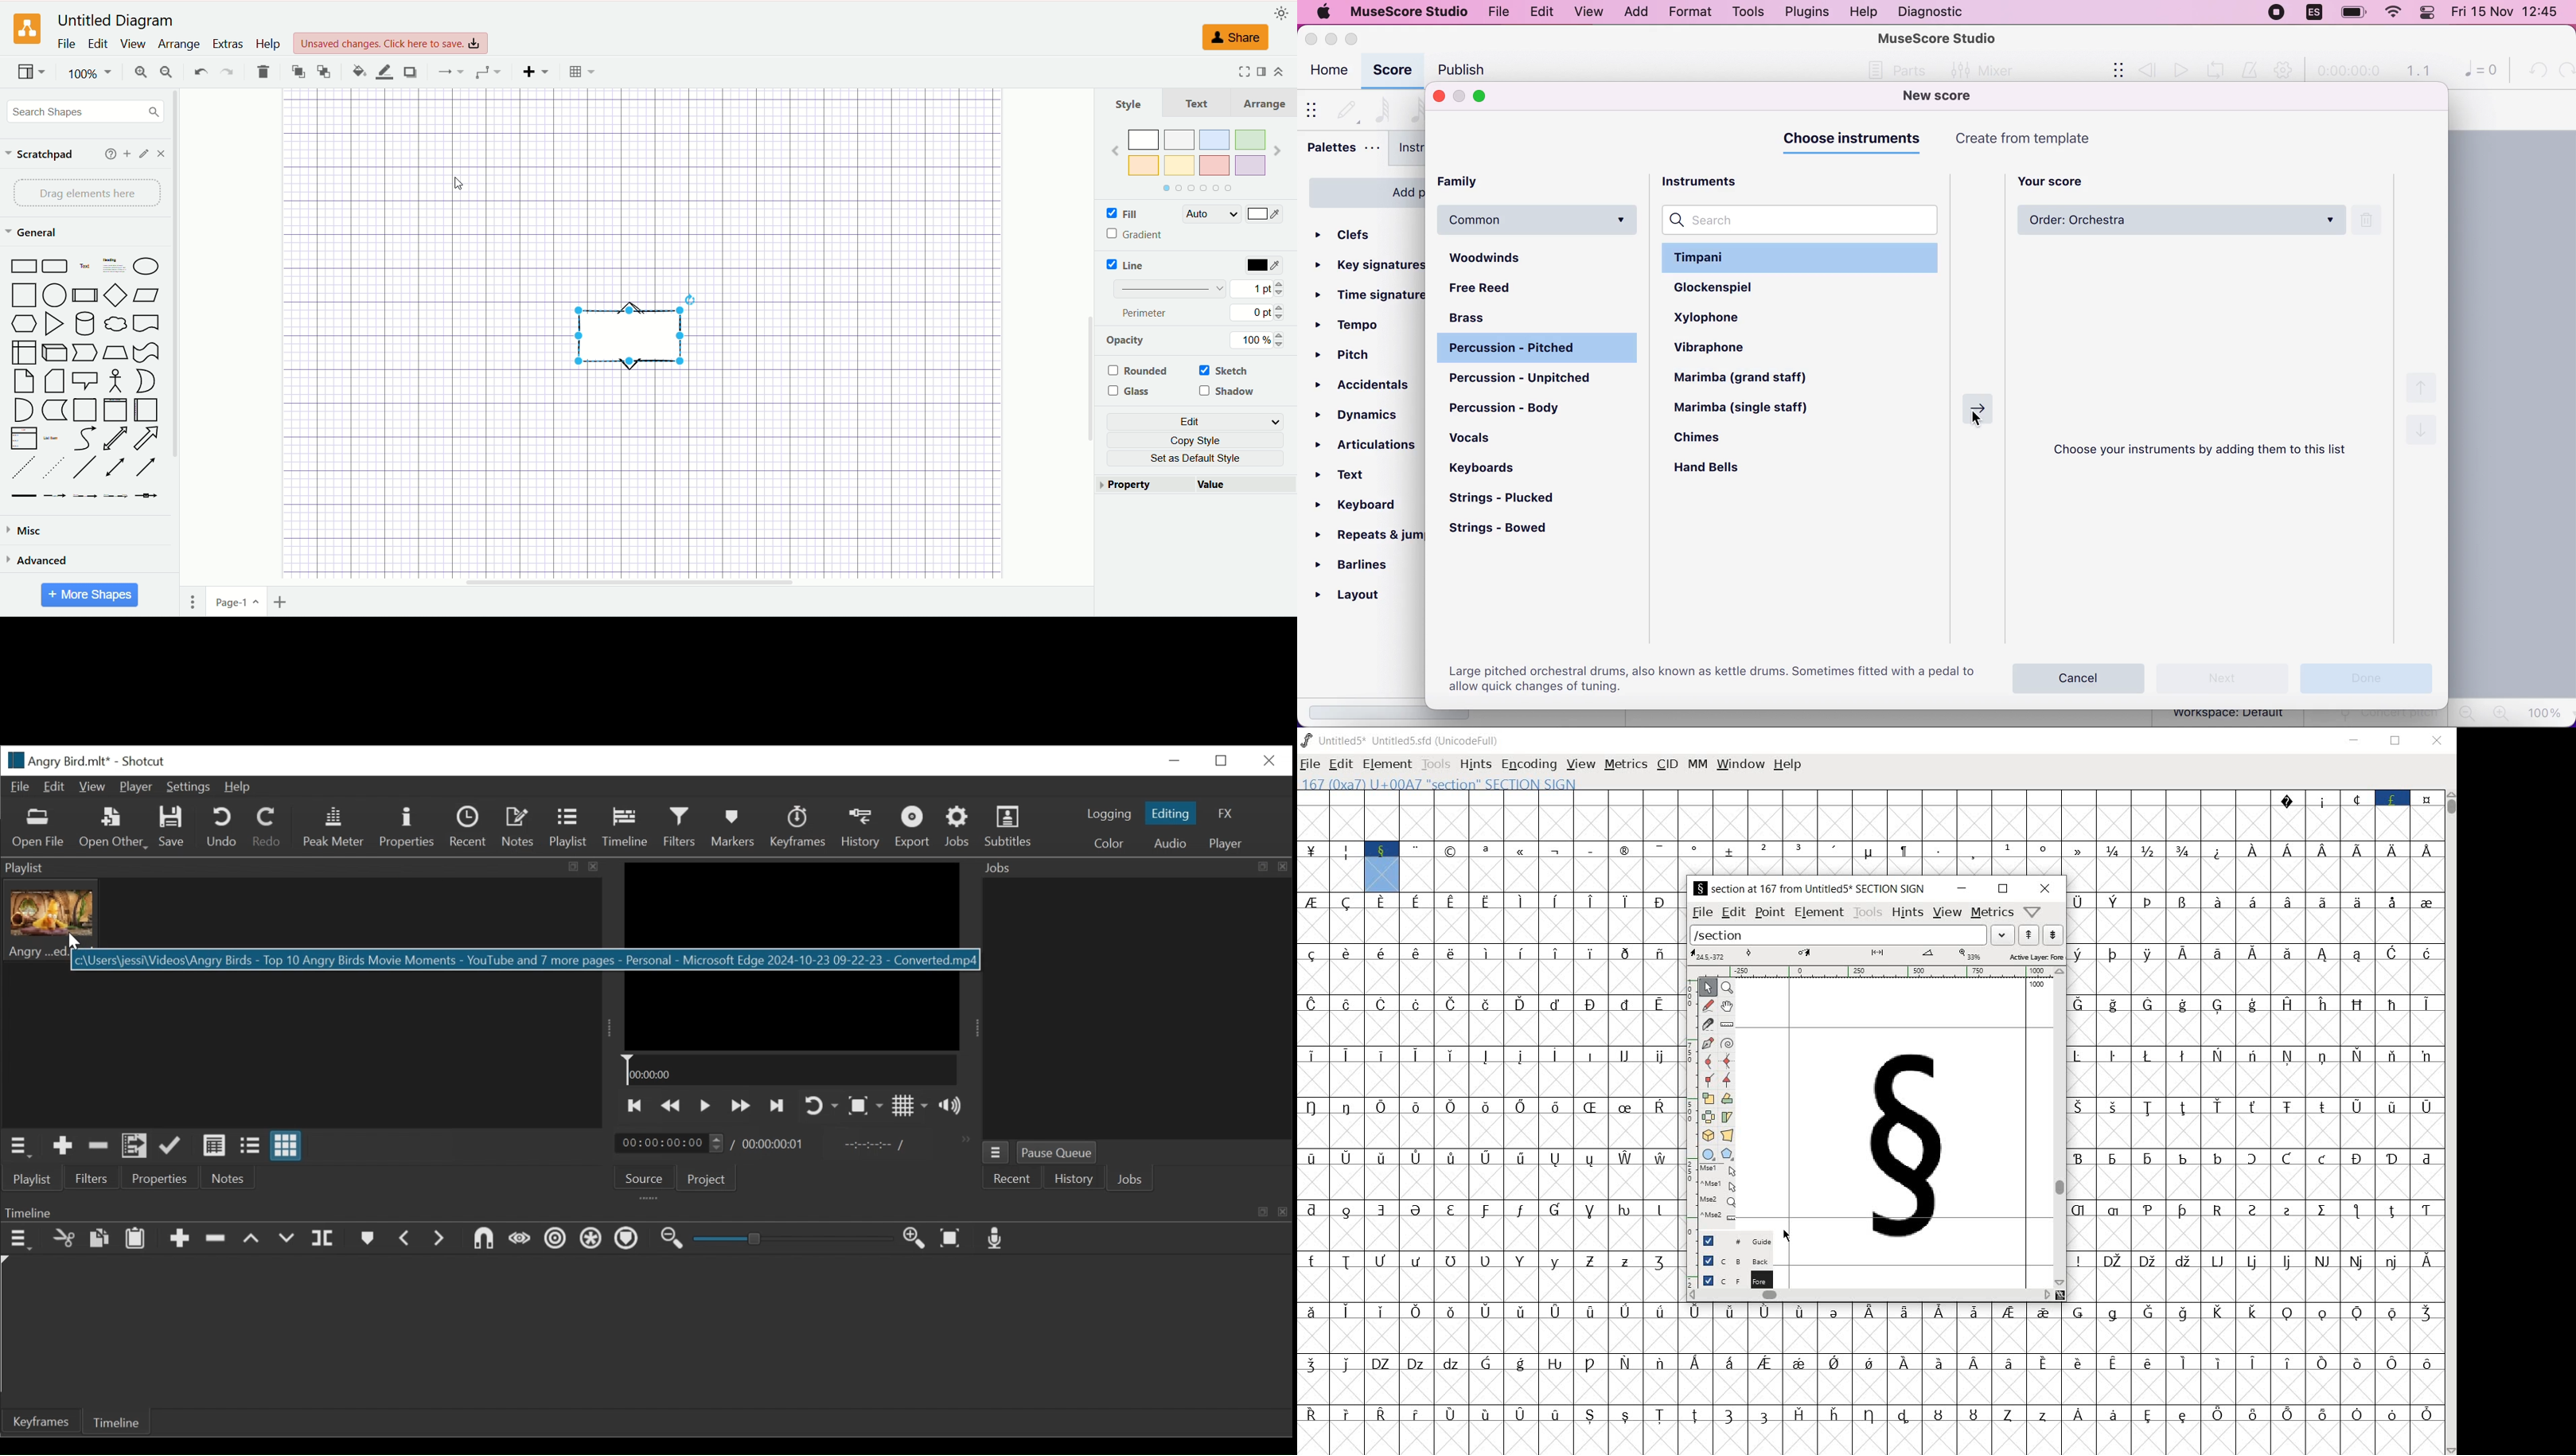  Describe the element at coordinates (1728, 1134) in the screenshot. I see `perform a perspective transformation on the selection` at that location.